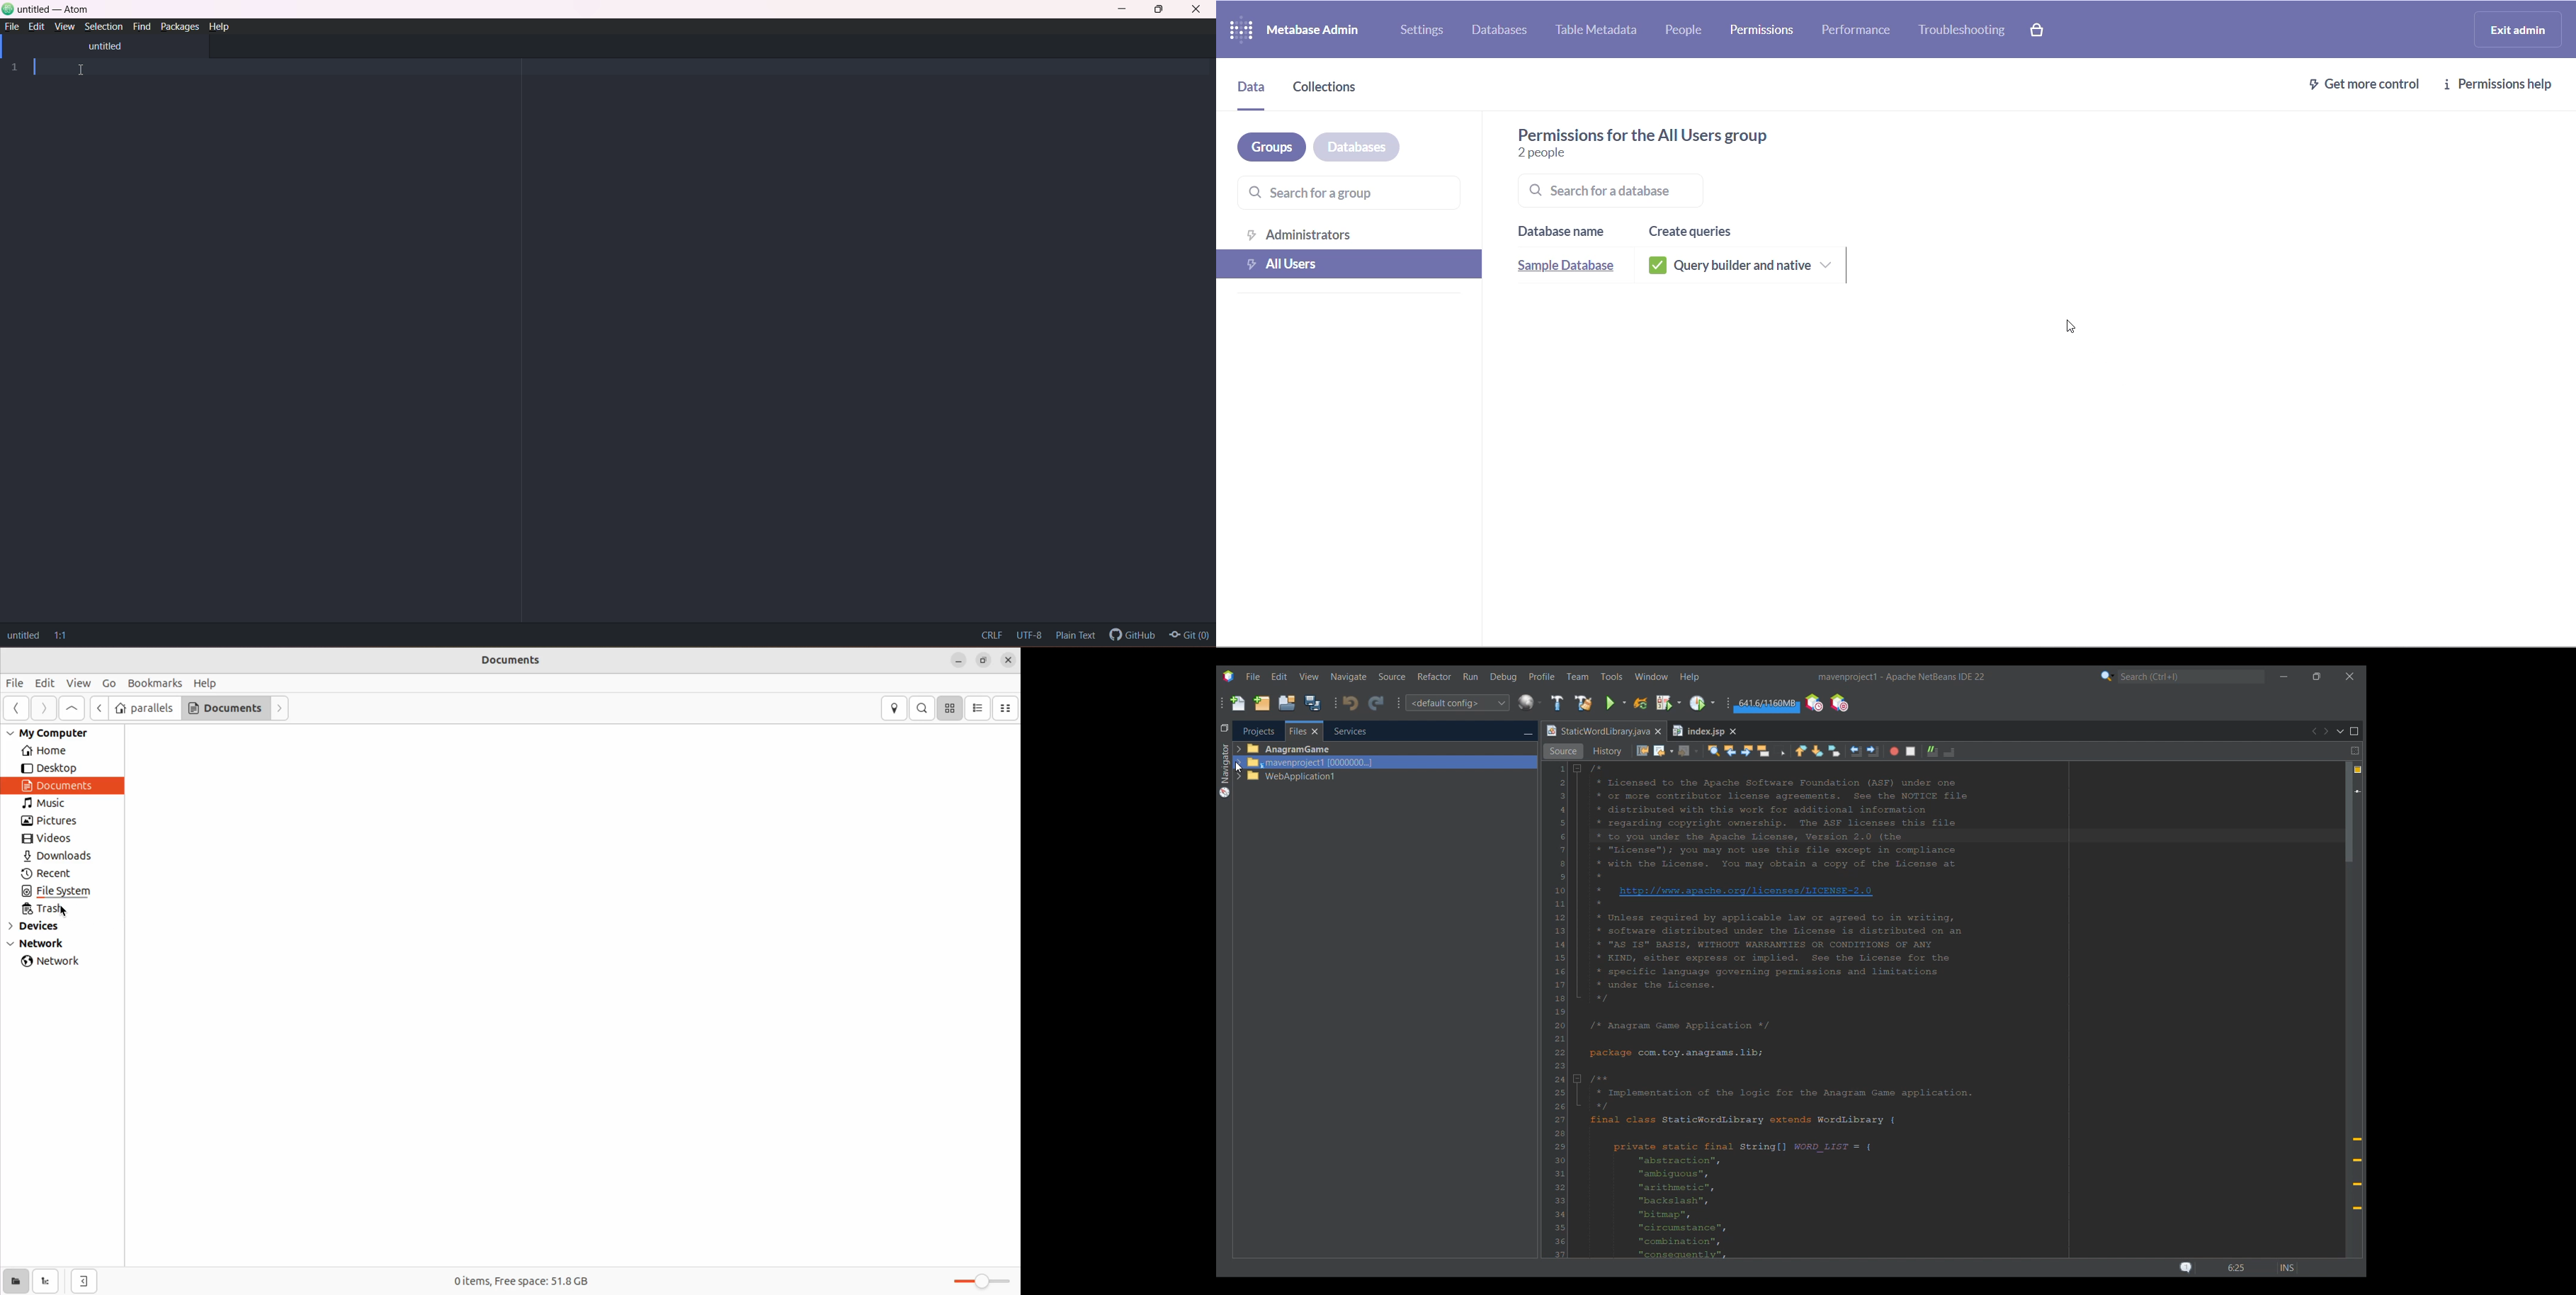 This screenshot has width=2576, height=1316. I want to click on Close, so click(1197, 11).